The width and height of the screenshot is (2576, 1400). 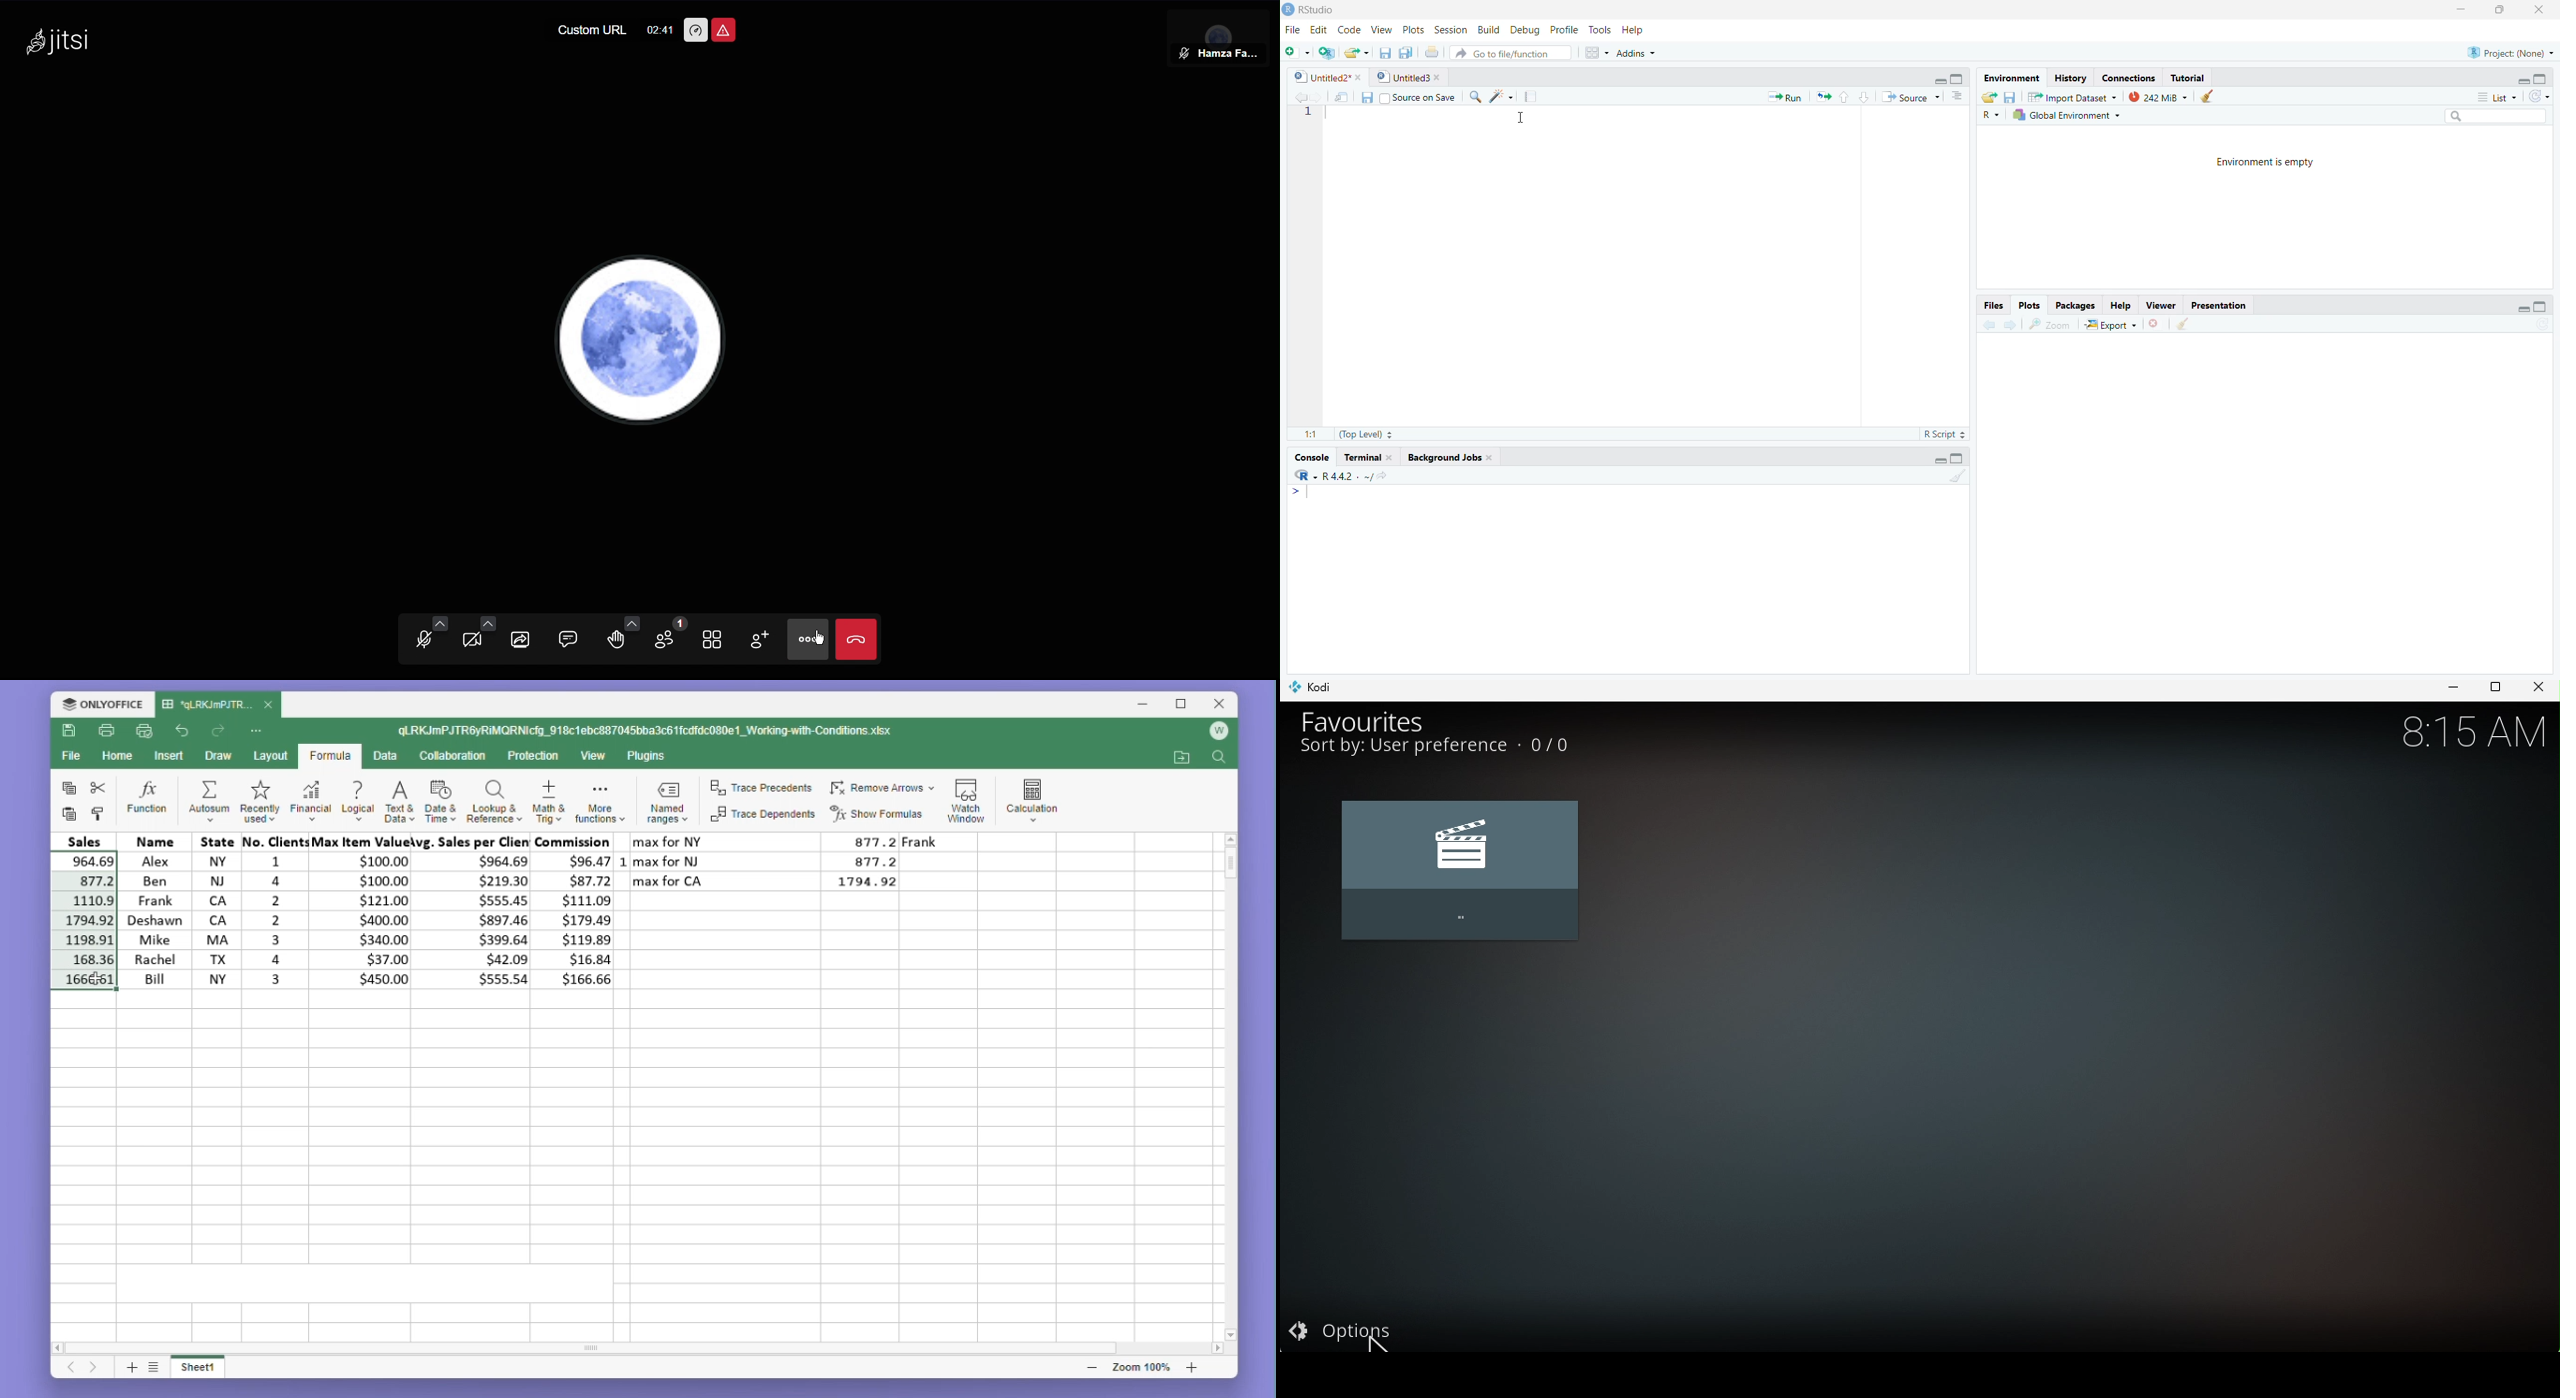 What do you see at coordinates (1178, 705) in the screenshot?
I see `Maximize` at bounding box center [1178, 705].